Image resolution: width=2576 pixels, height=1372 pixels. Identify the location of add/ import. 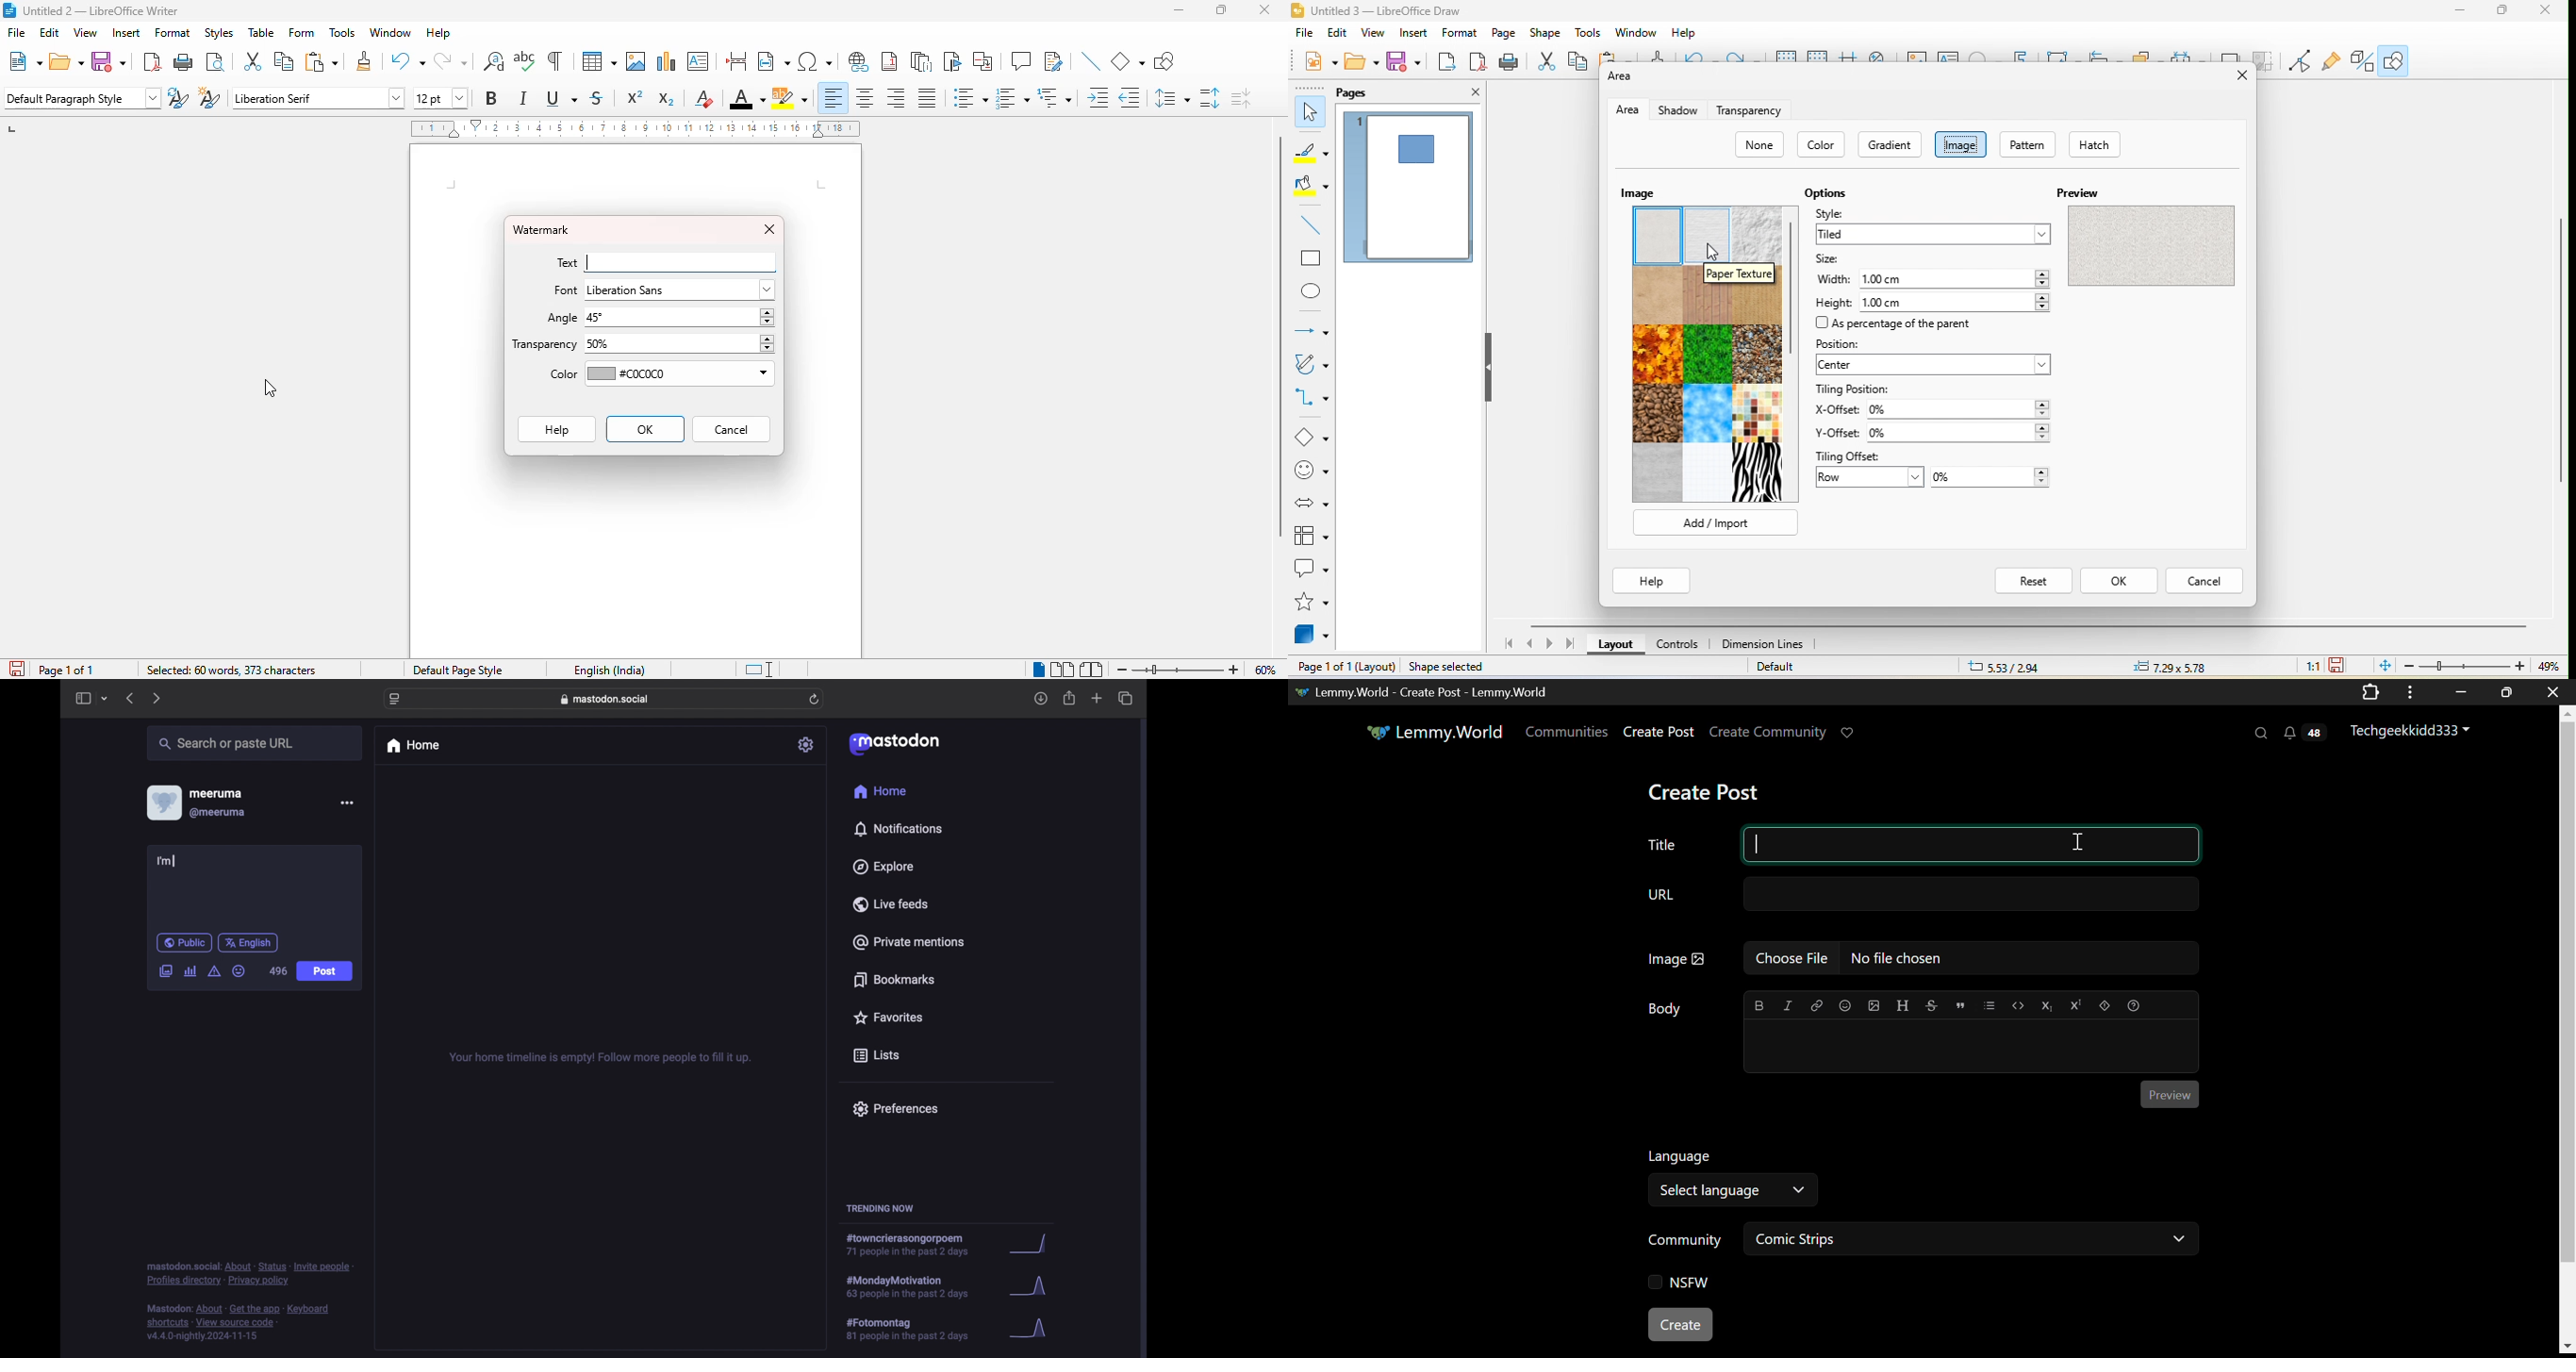
(1717, 521).